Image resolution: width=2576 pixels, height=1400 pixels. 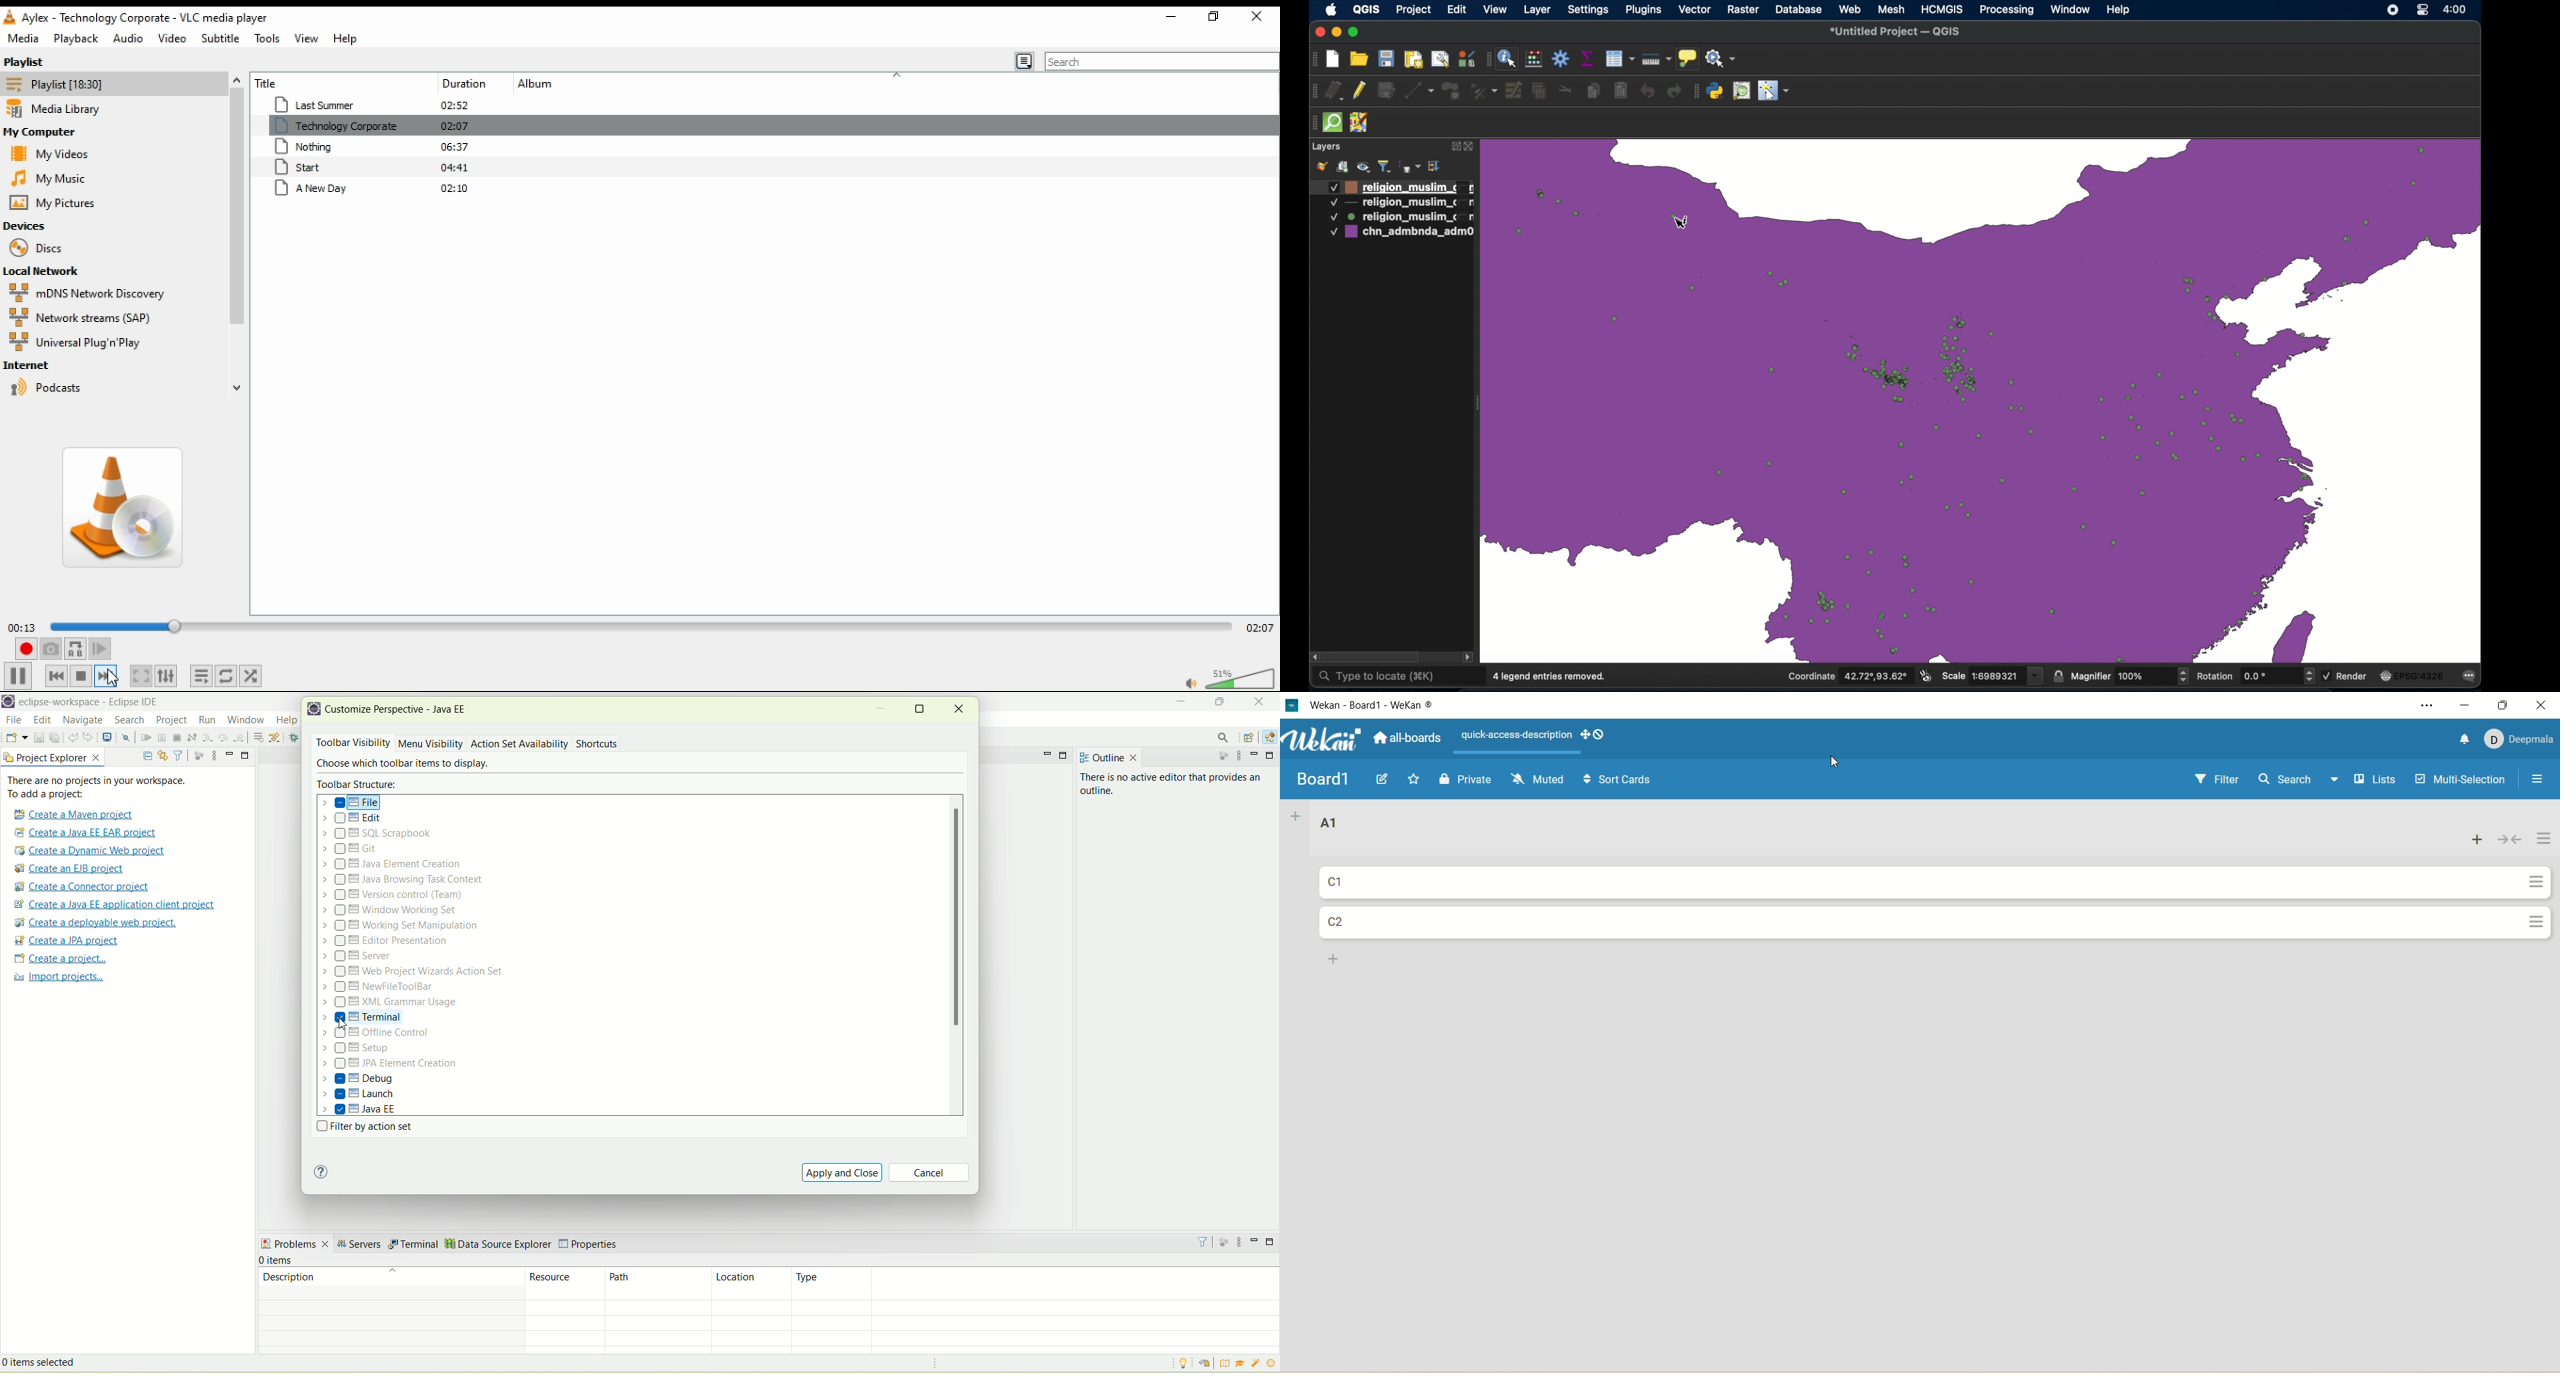 I want to click on minimize, so click(x=1169, y=19).